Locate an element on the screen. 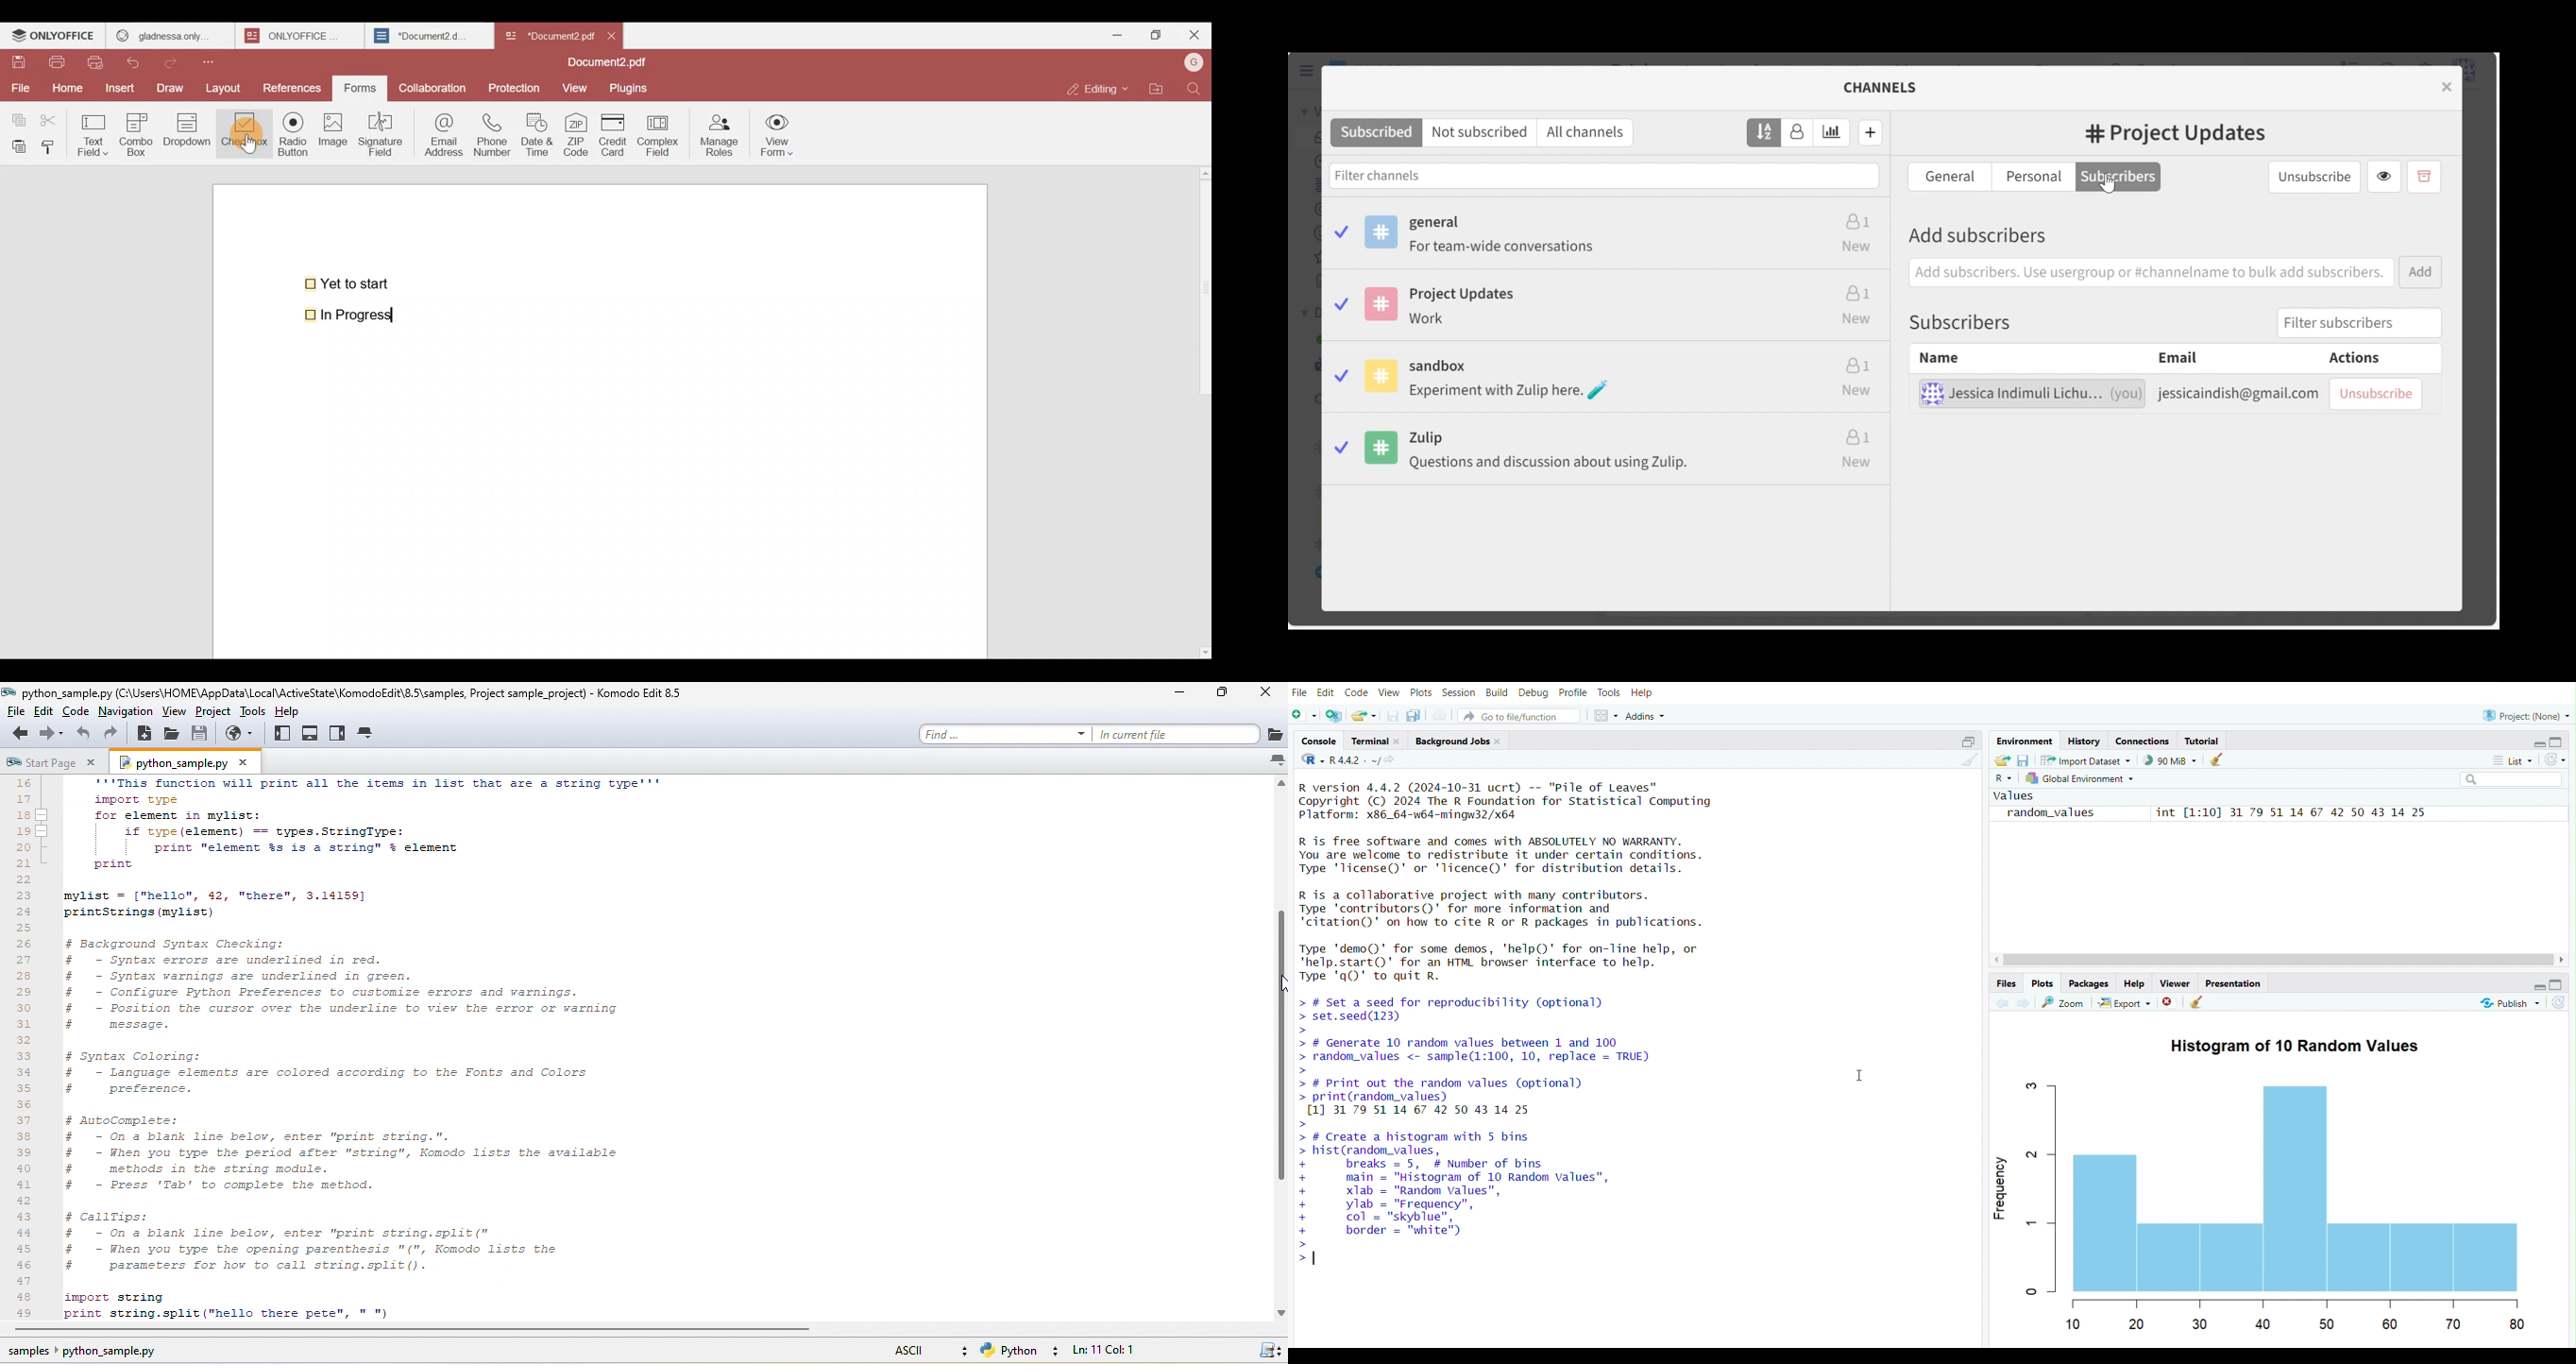  new file is located at coordinates (1304, 716).